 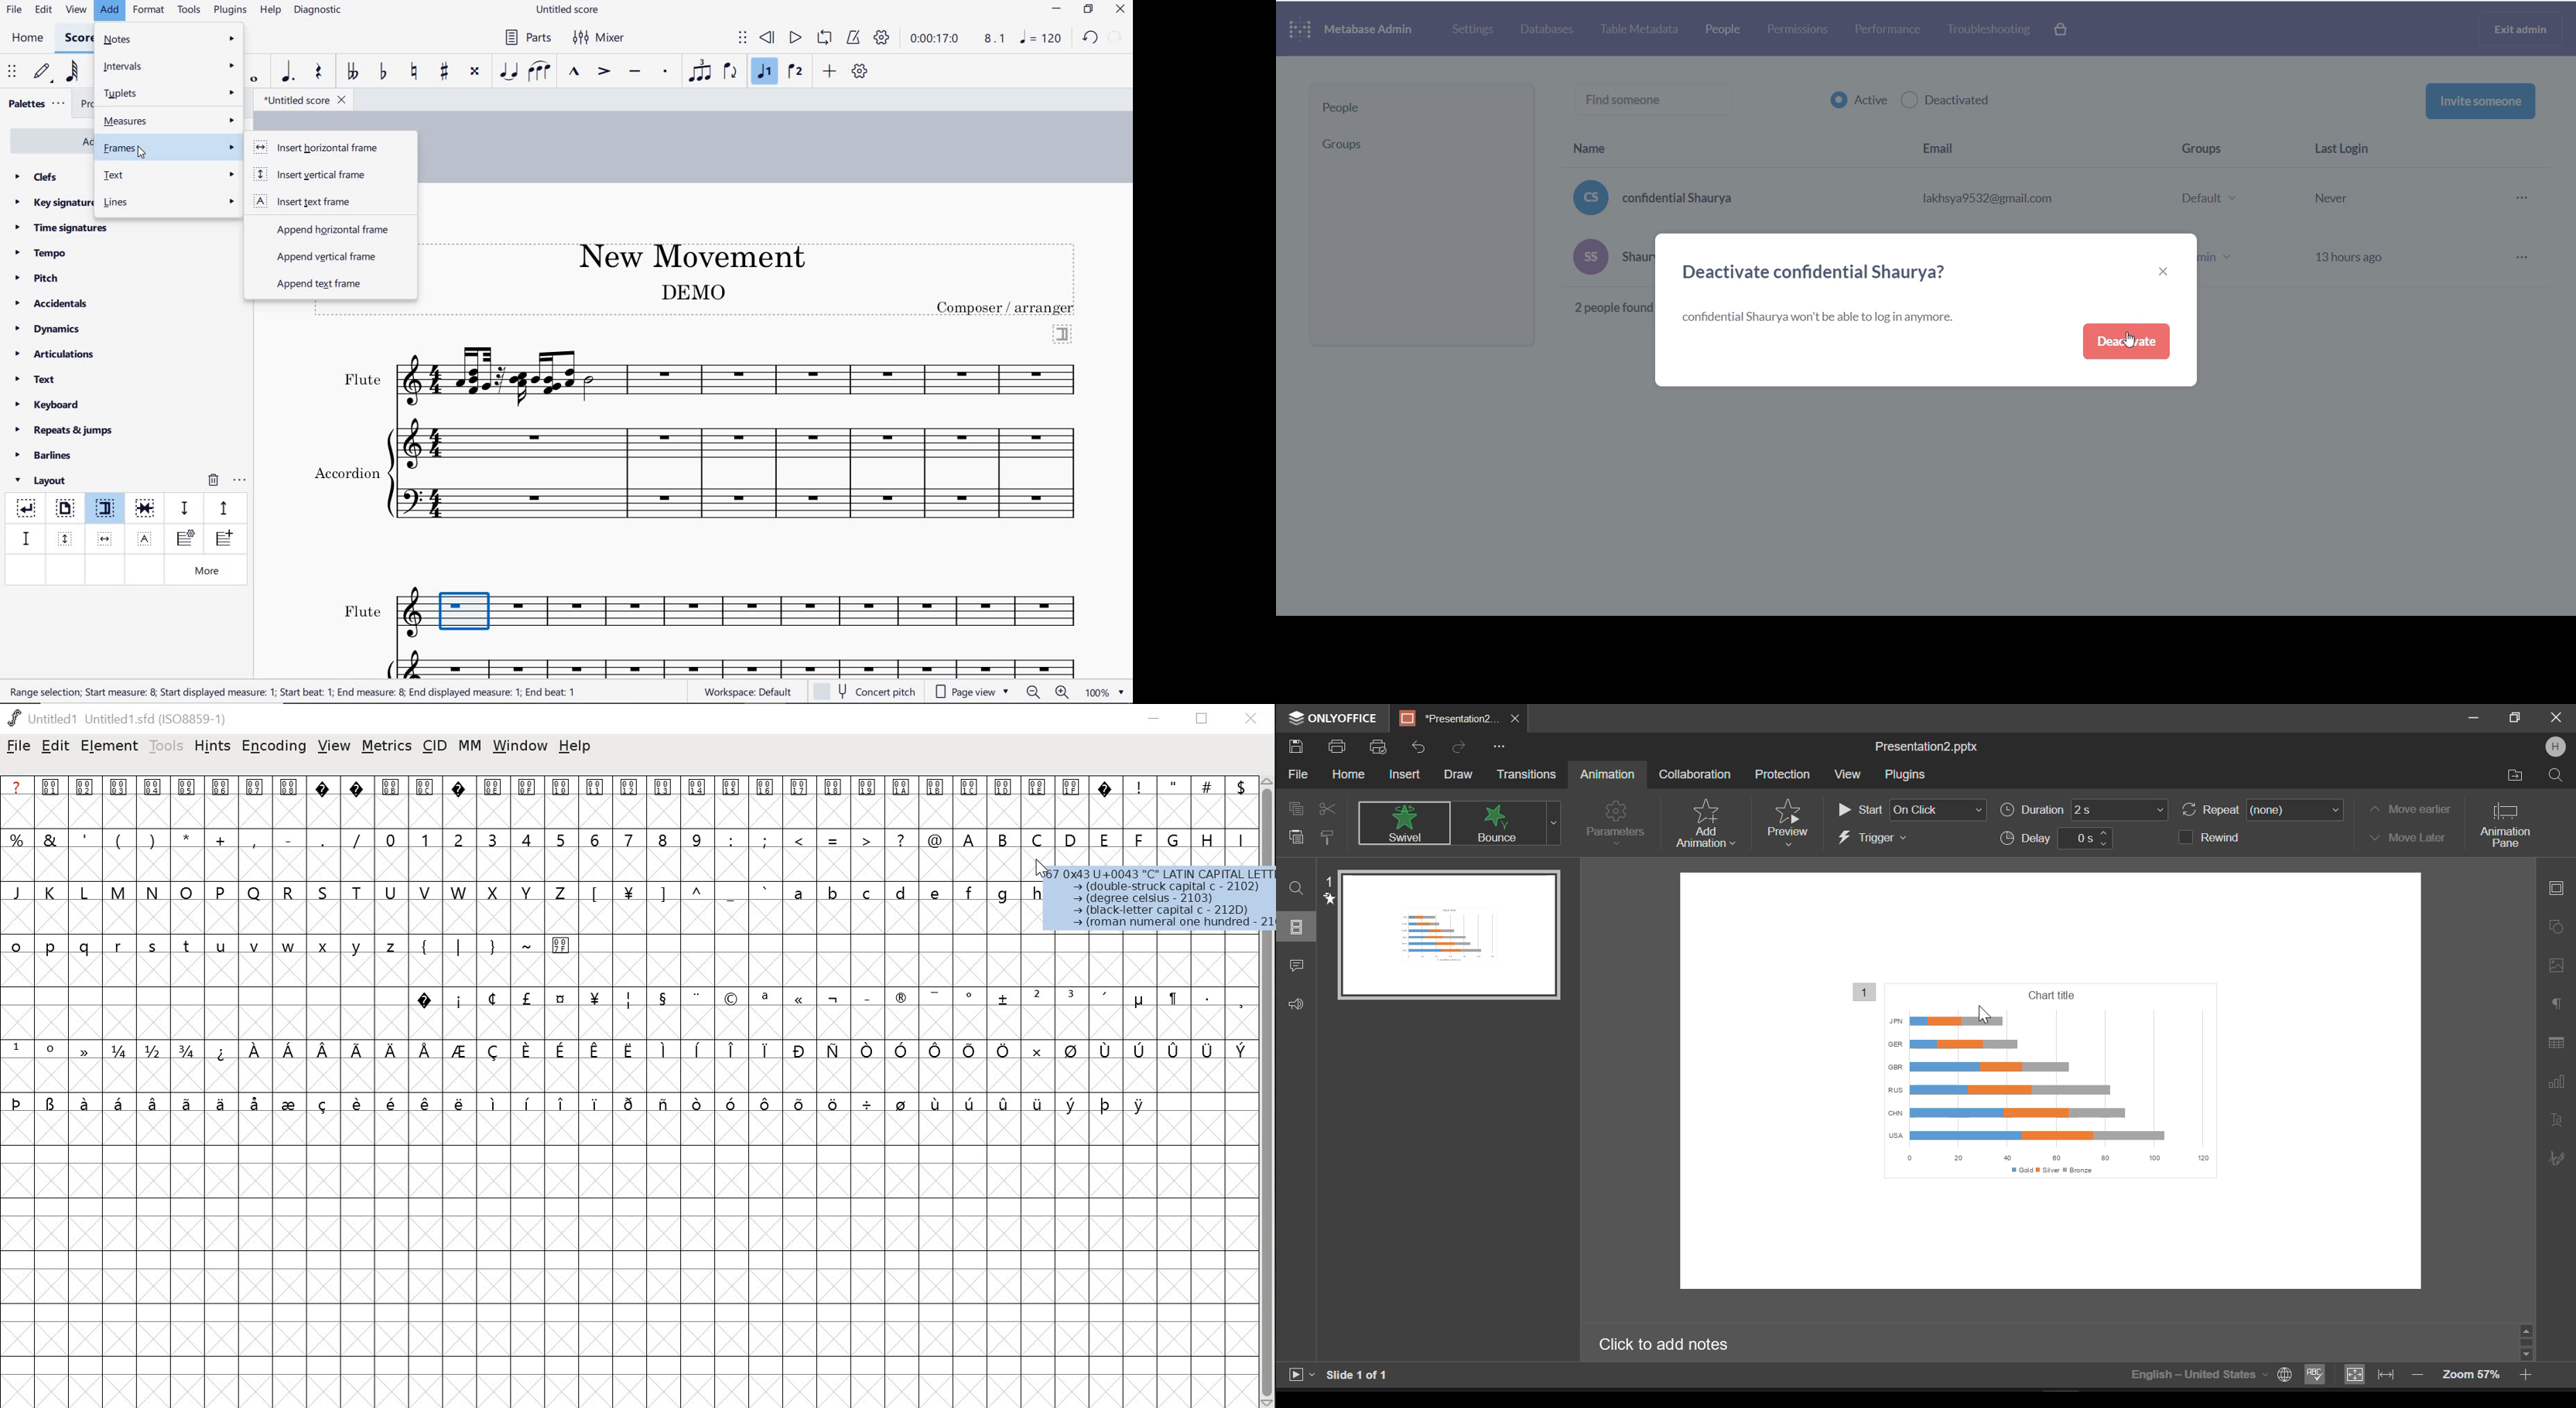 What do you see at coordinates (386, 746) in the screenshot?
I see `metrics` at bounding box center [386, 746].